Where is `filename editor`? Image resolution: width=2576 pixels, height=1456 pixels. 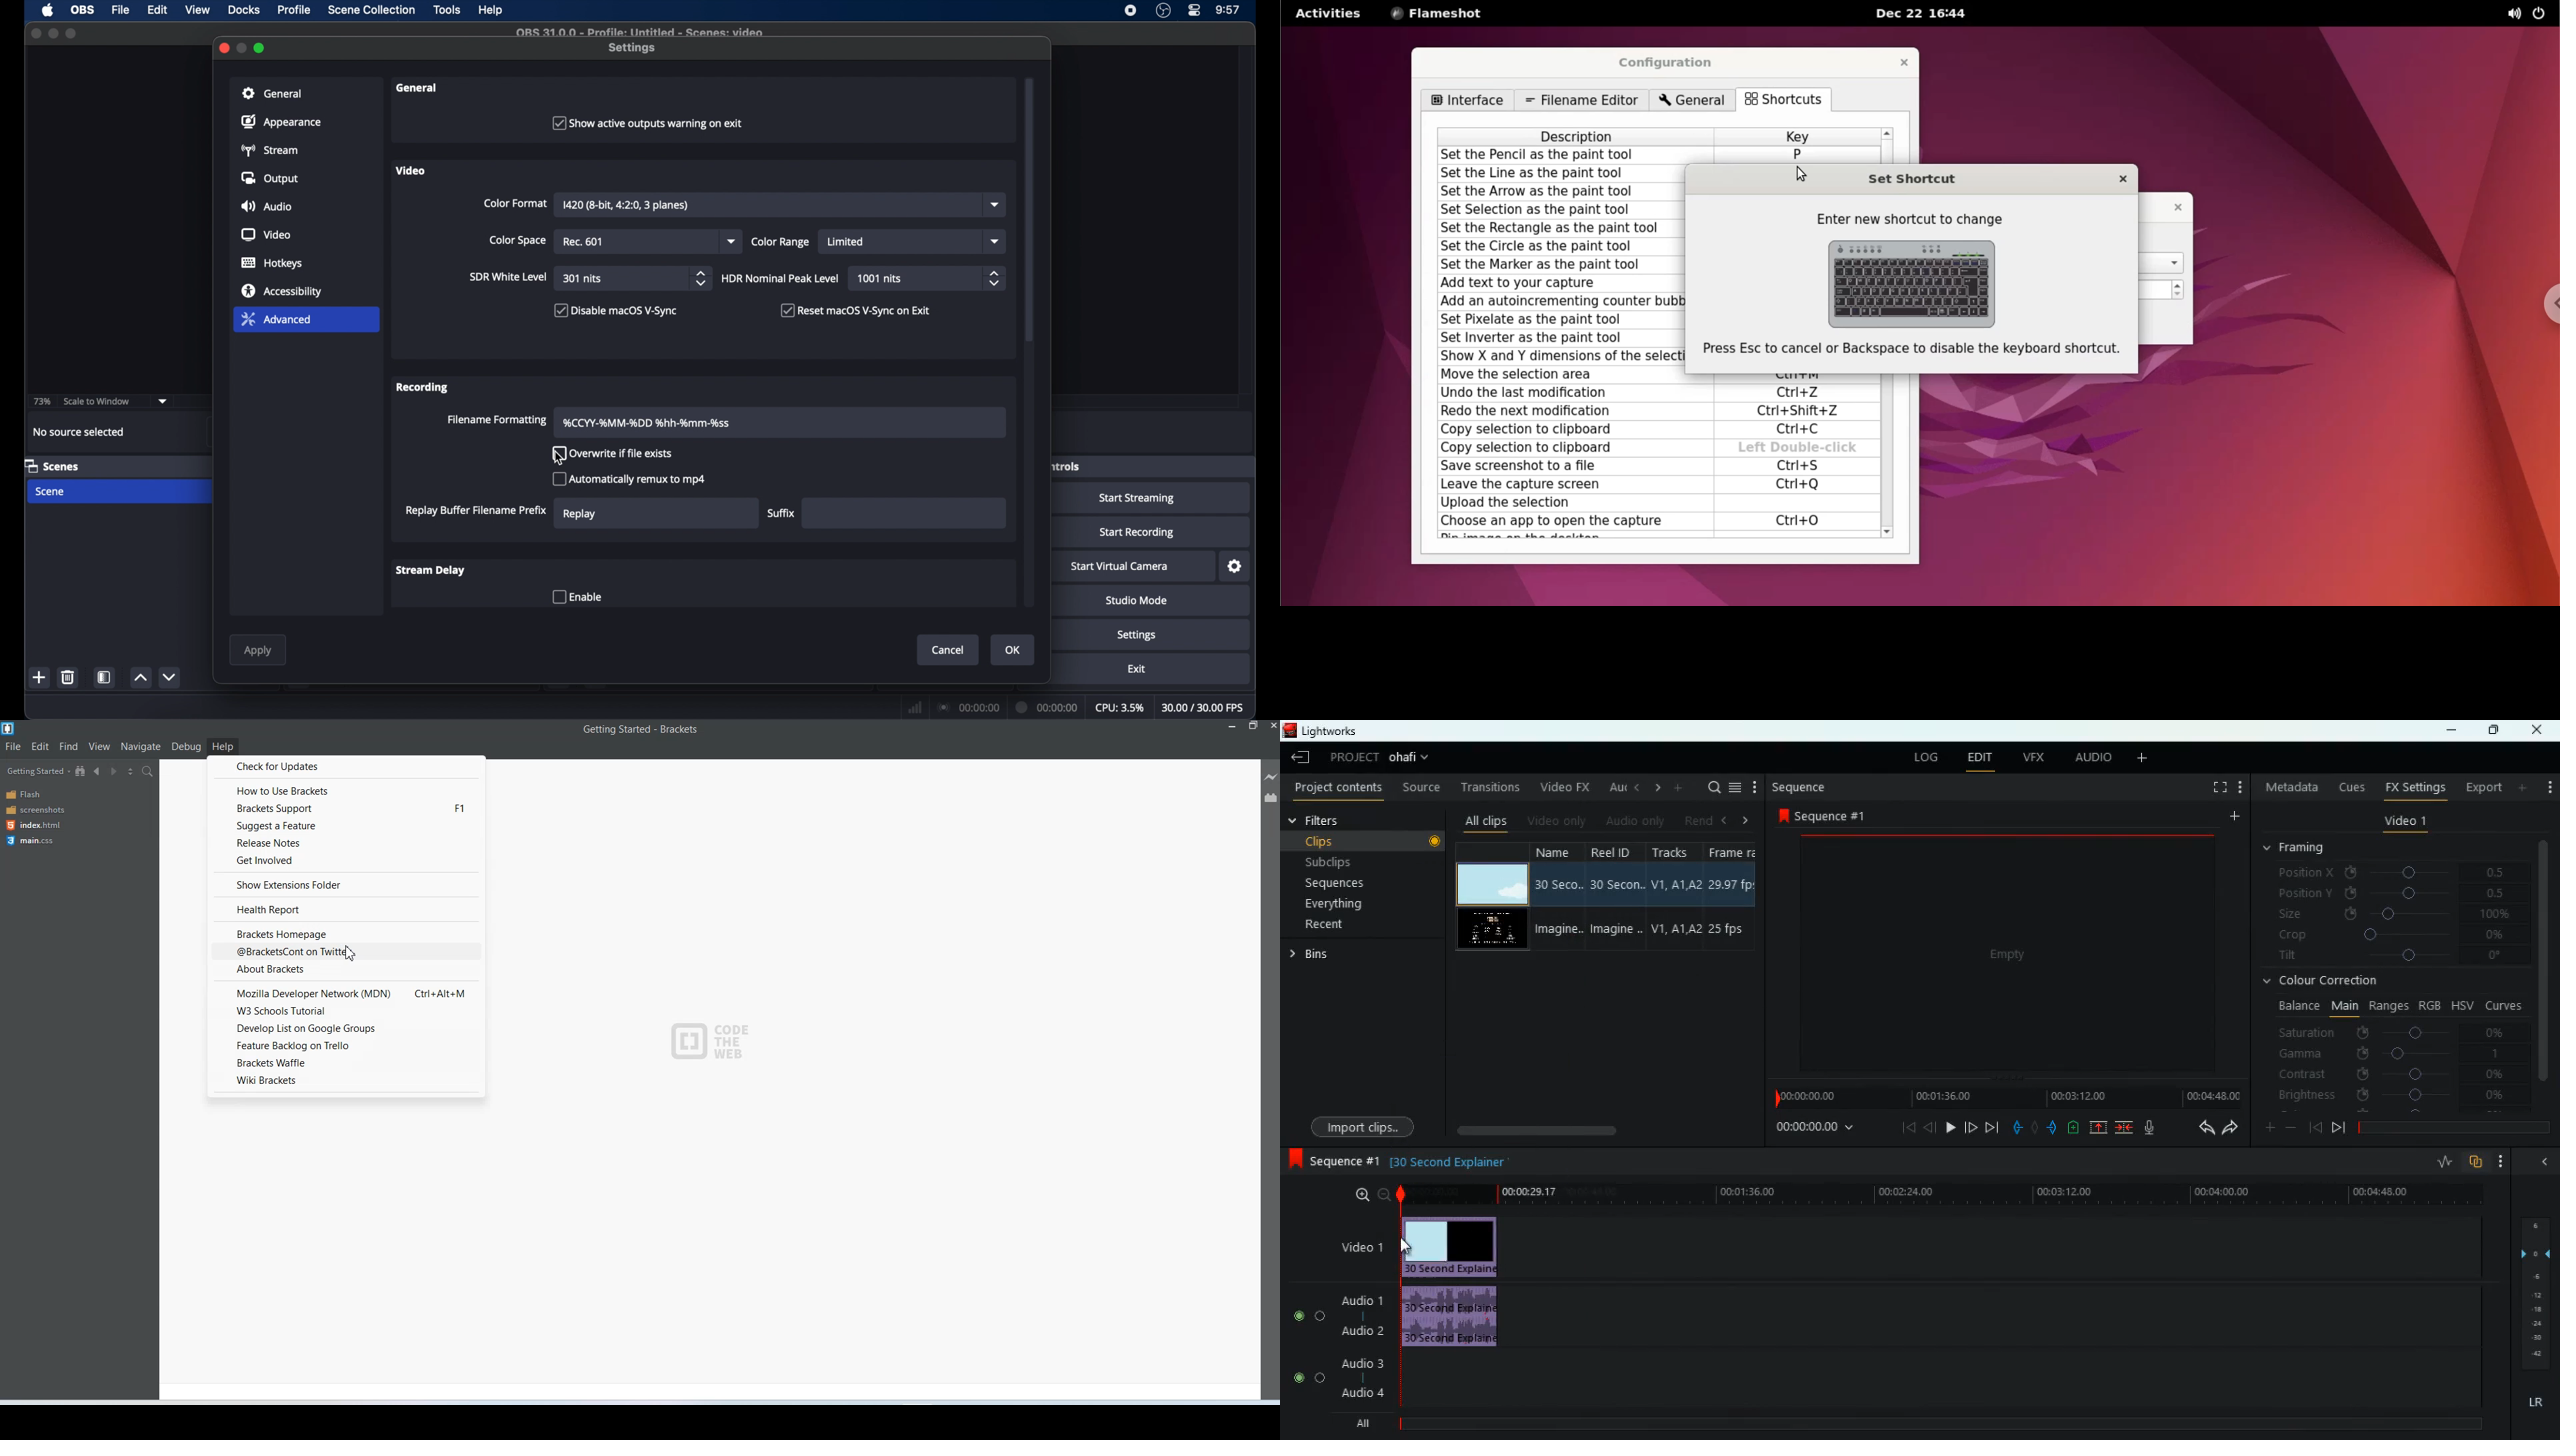 filename editor is located at coordinates (1579, 101).